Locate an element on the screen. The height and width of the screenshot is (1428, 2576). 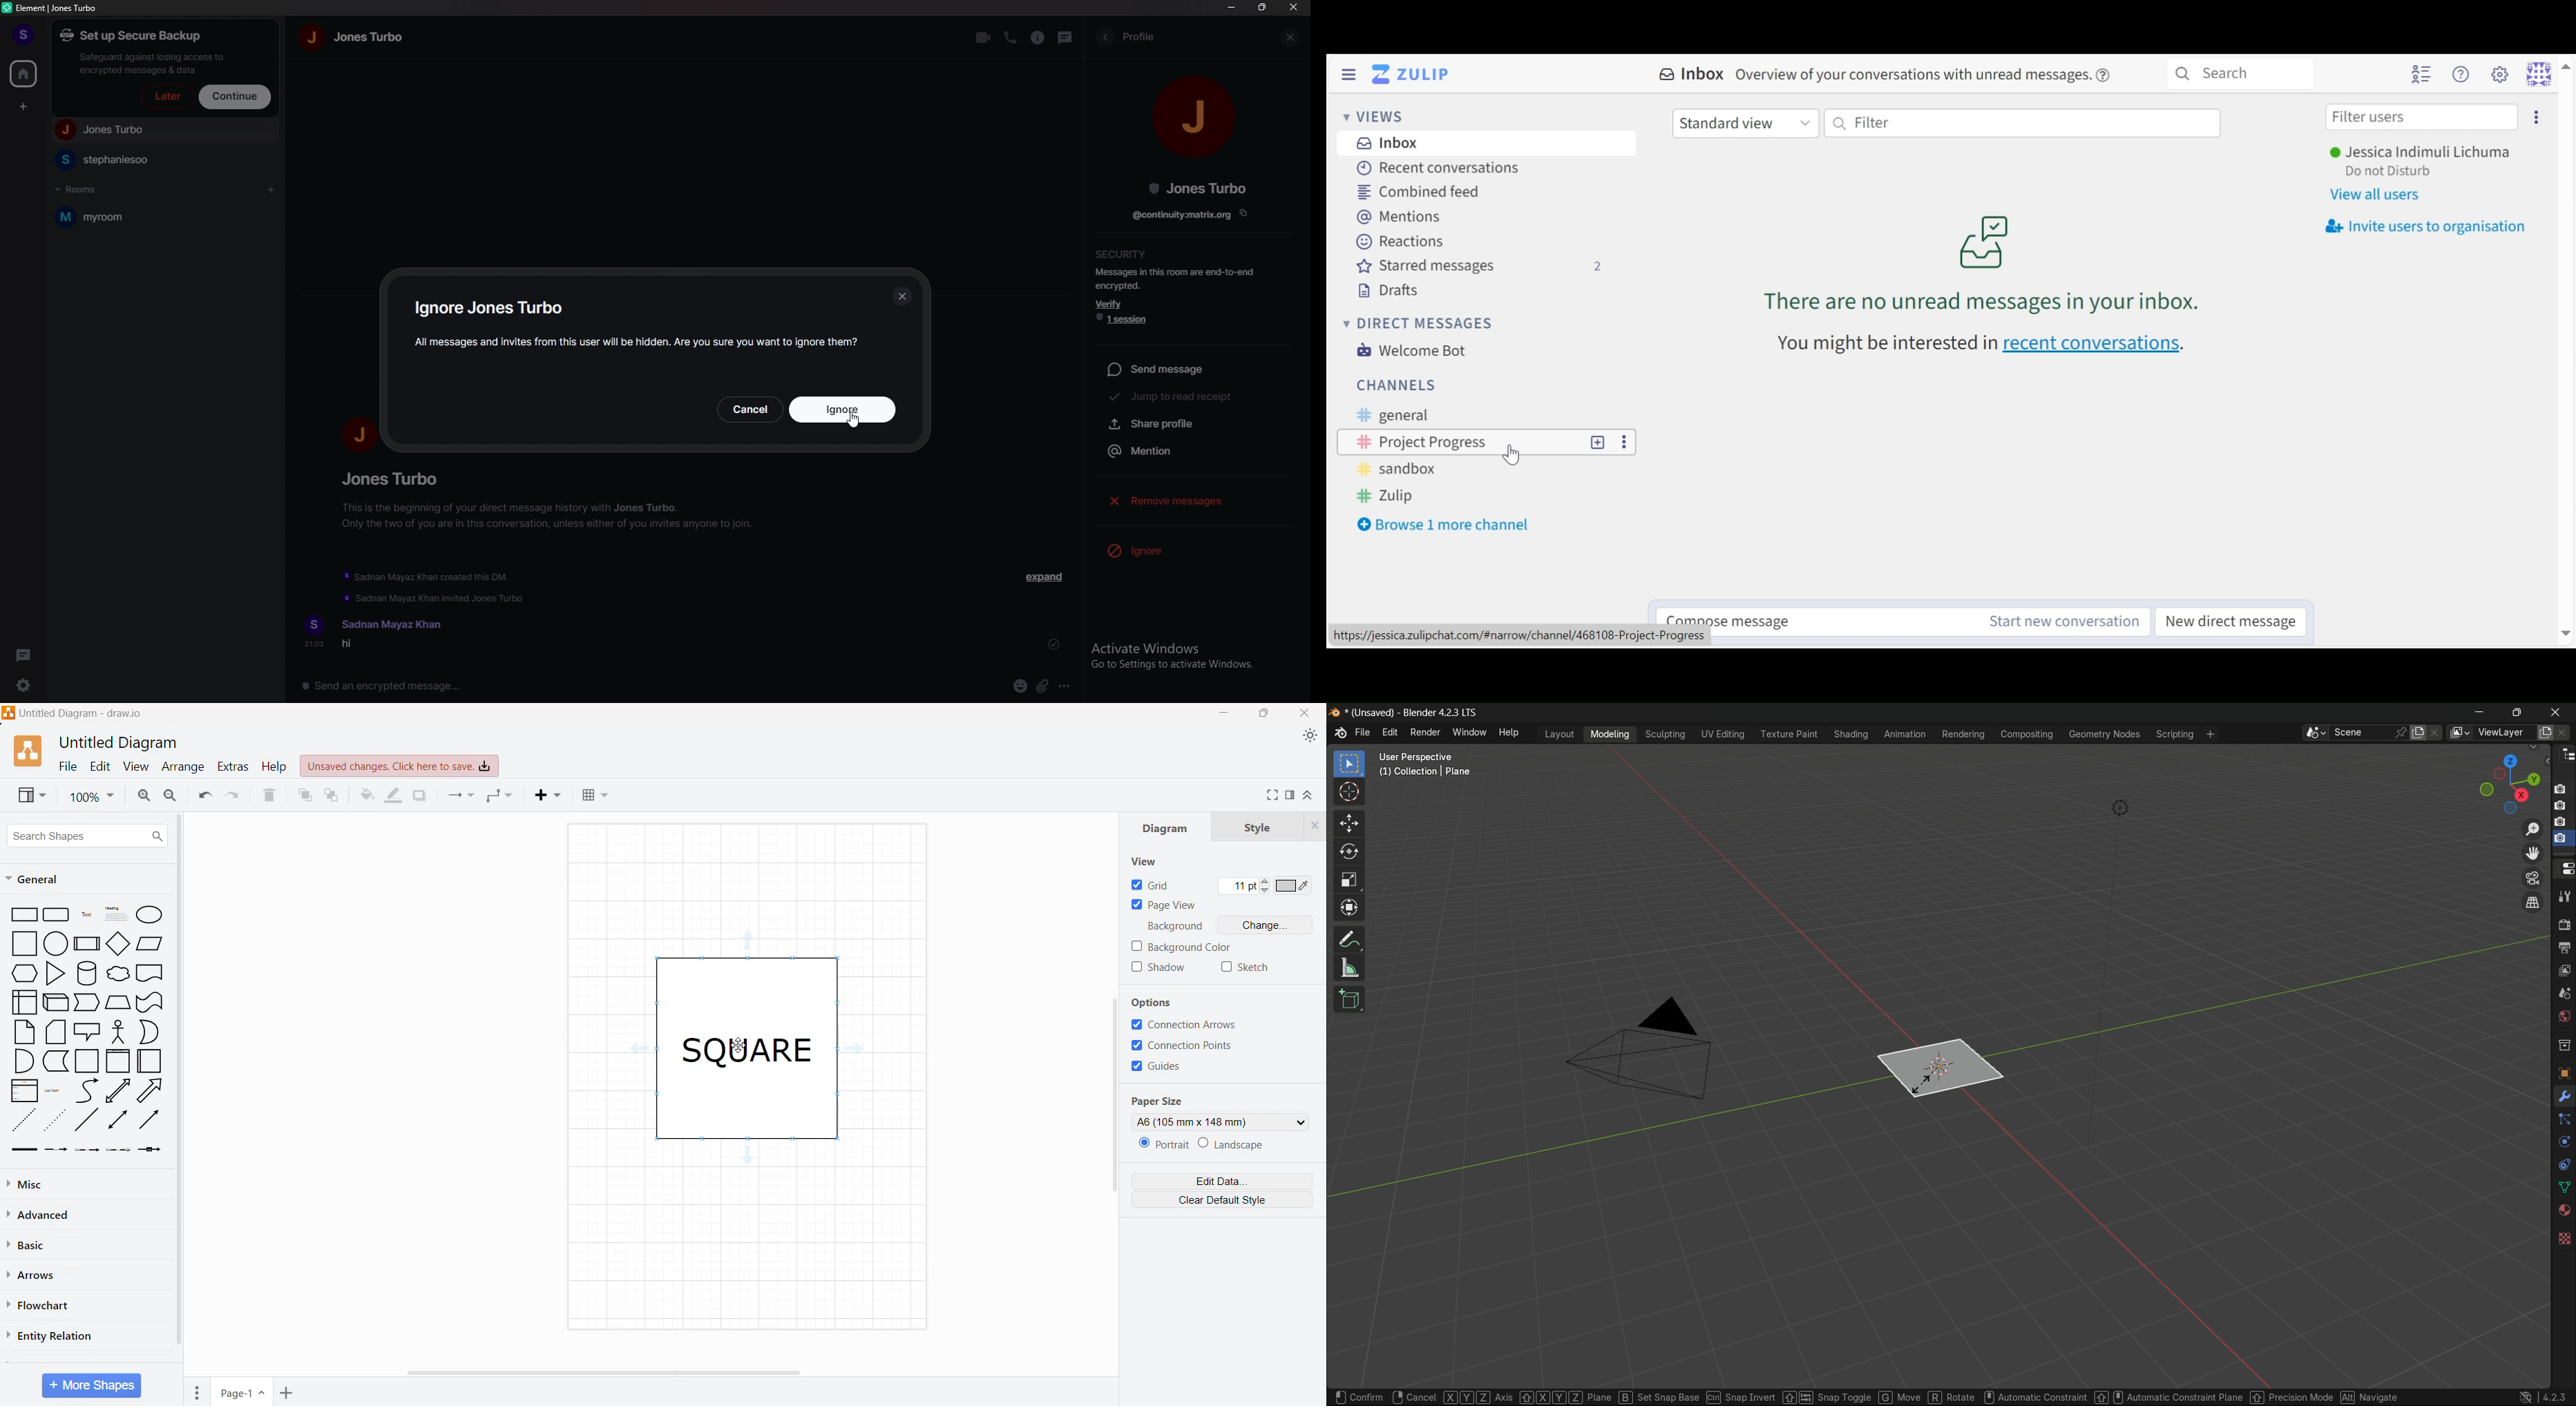
object is located at coordinates (2564, 1073).